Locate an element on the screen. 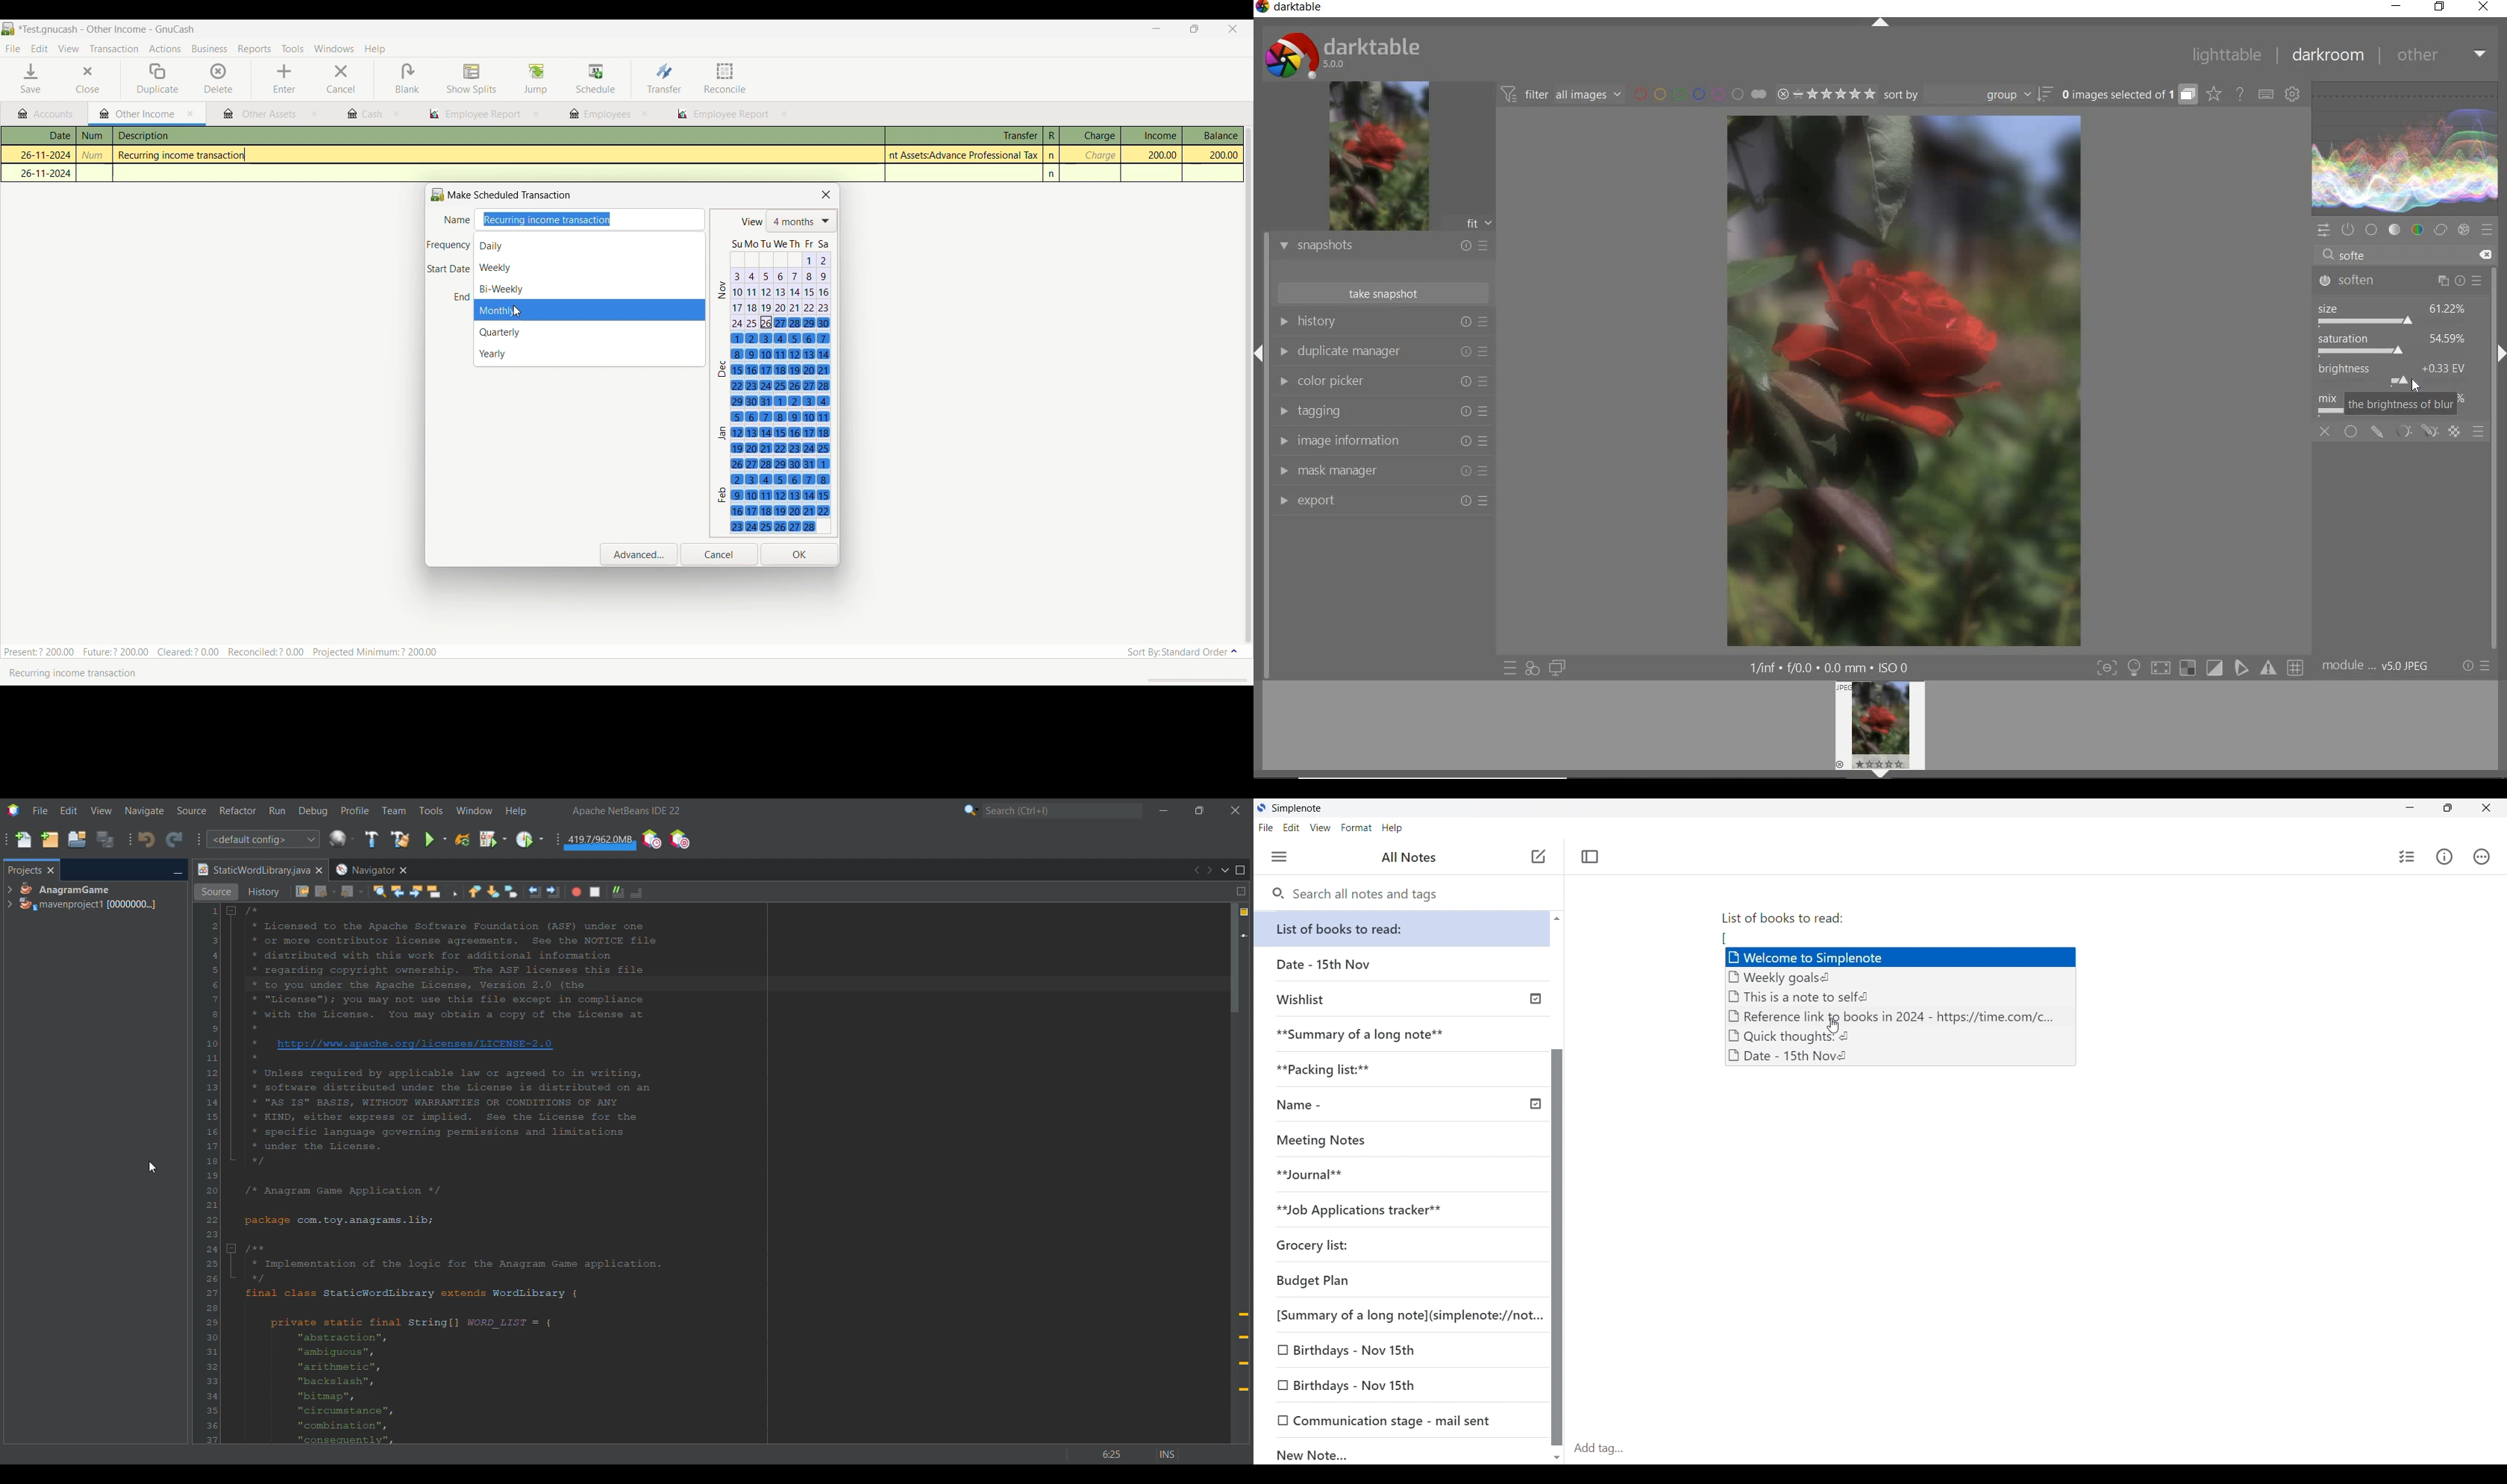 The height and width of the screenshot is (1484, 2520). Insert checklist is located at coordinates (2407, 857).